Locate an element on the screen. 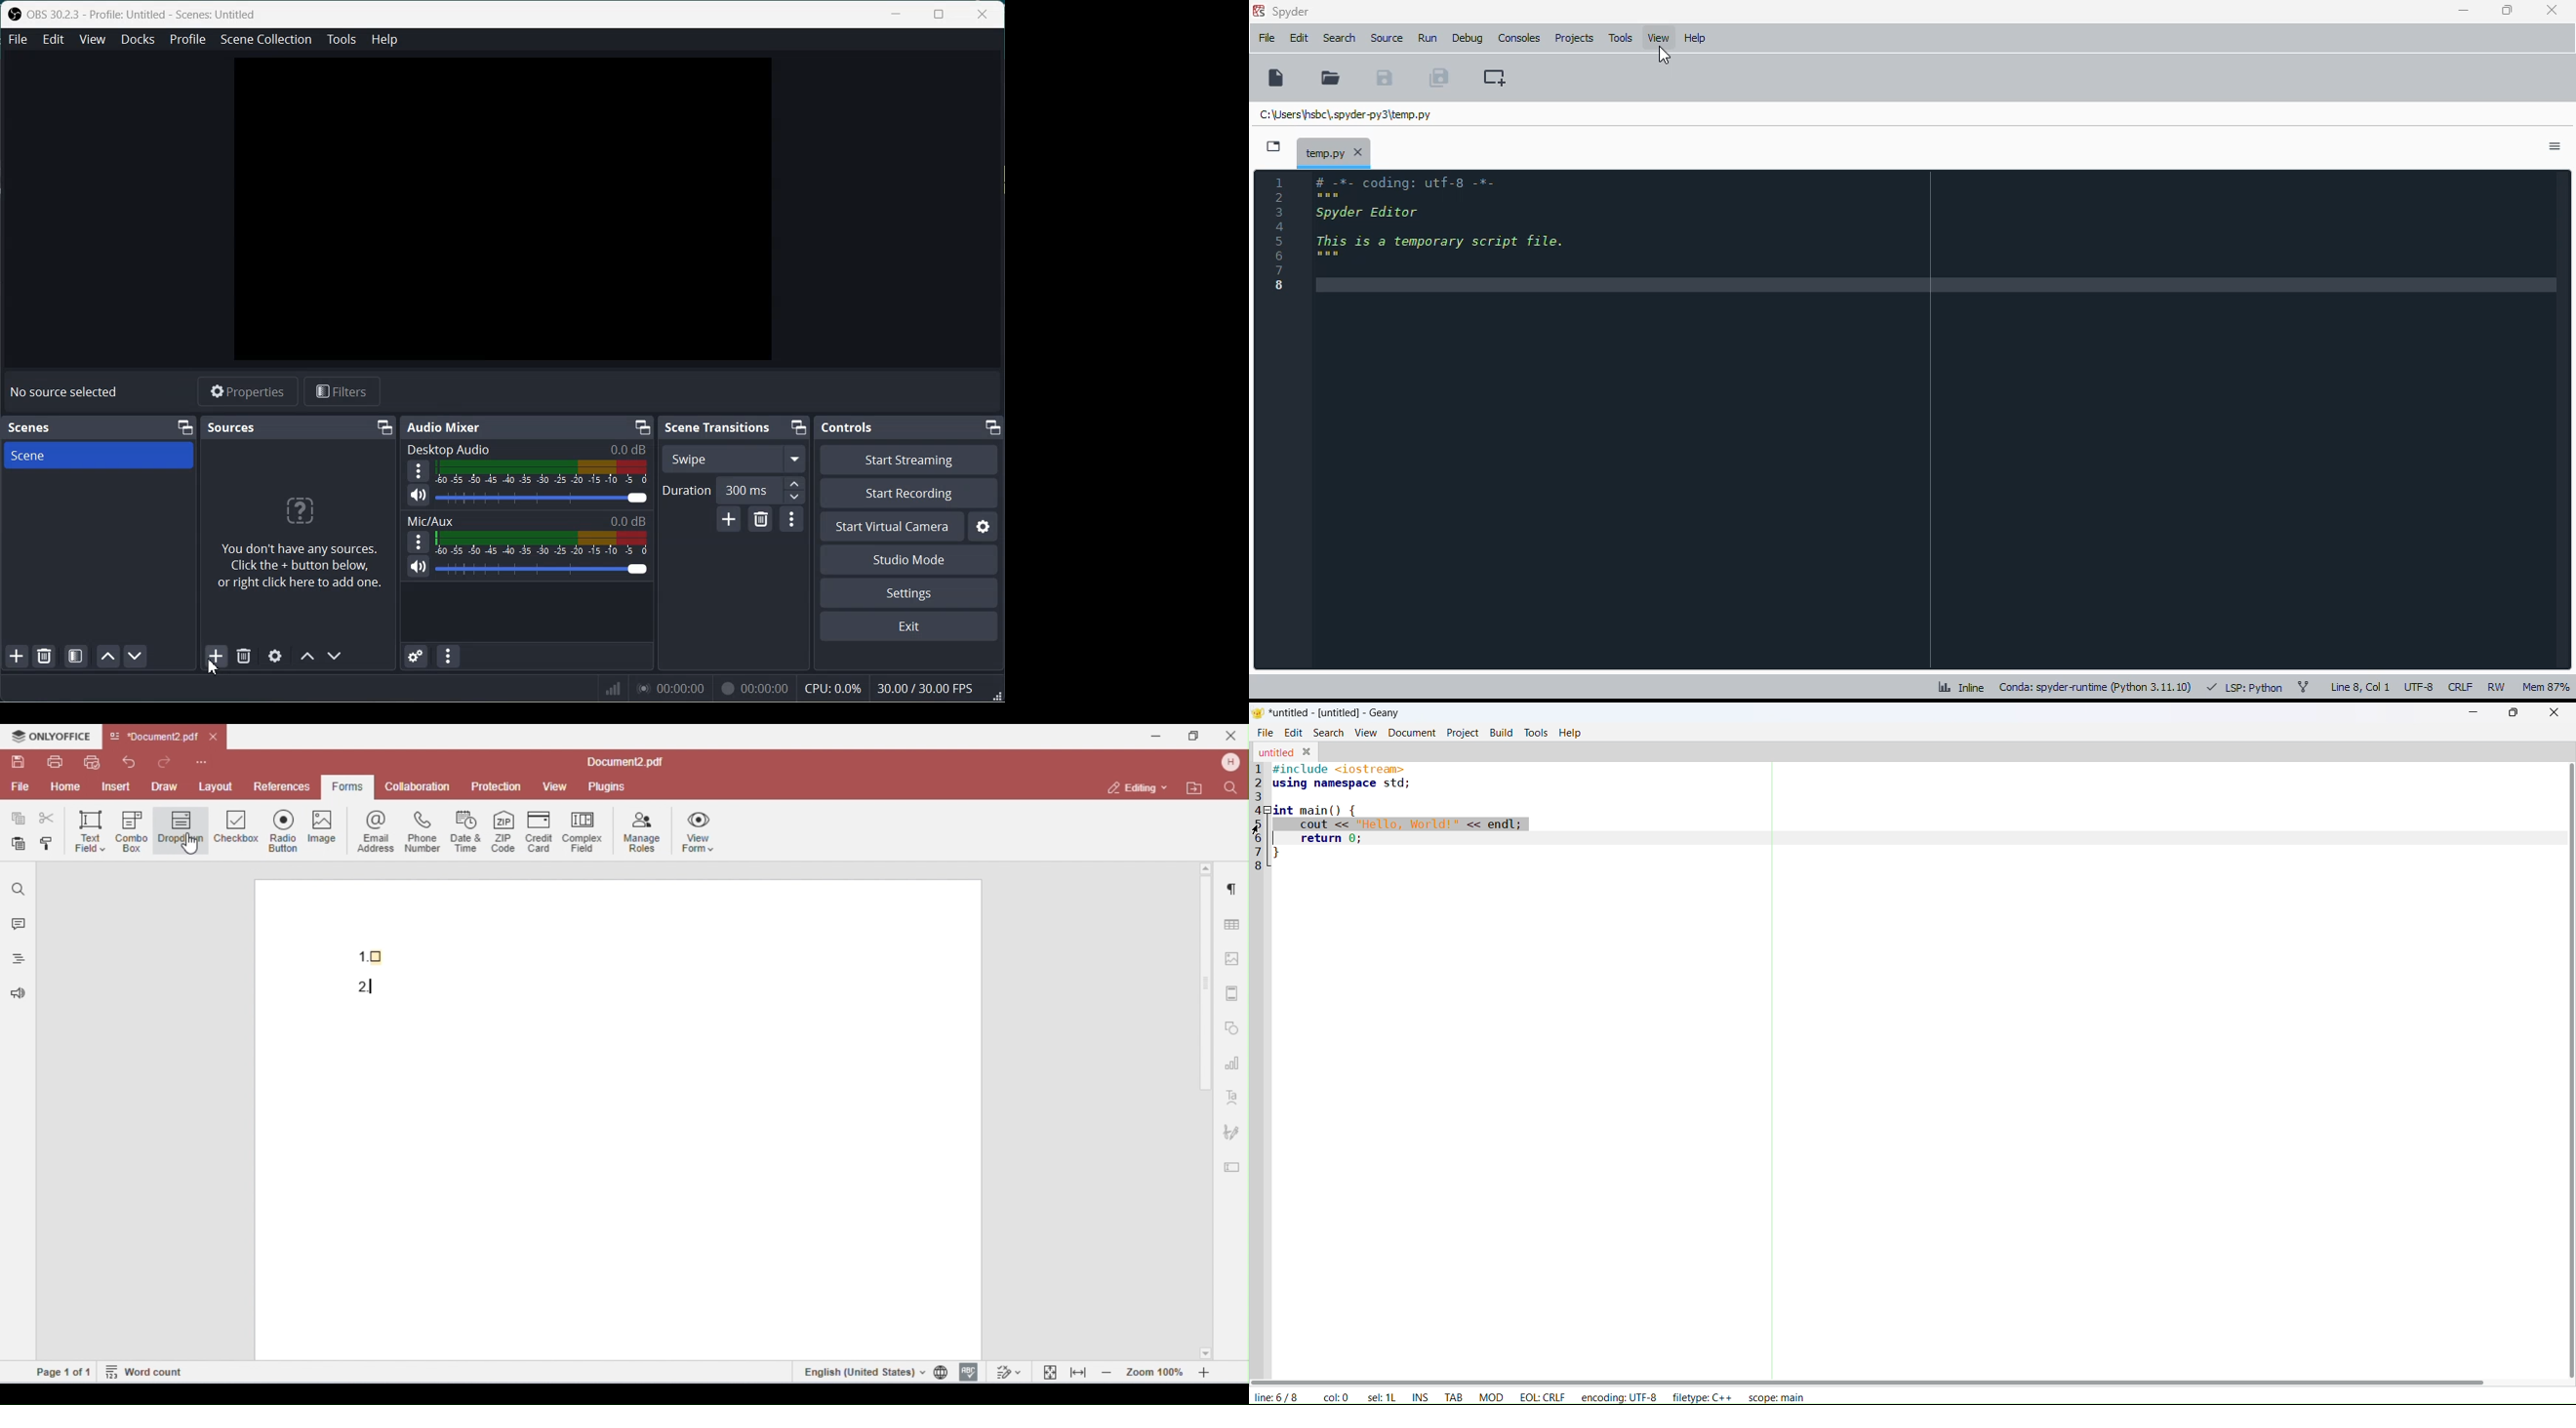 Image resolution: width=2576 pixels, height=1428 pixels. Minimize is located at coordinates (644, 427).